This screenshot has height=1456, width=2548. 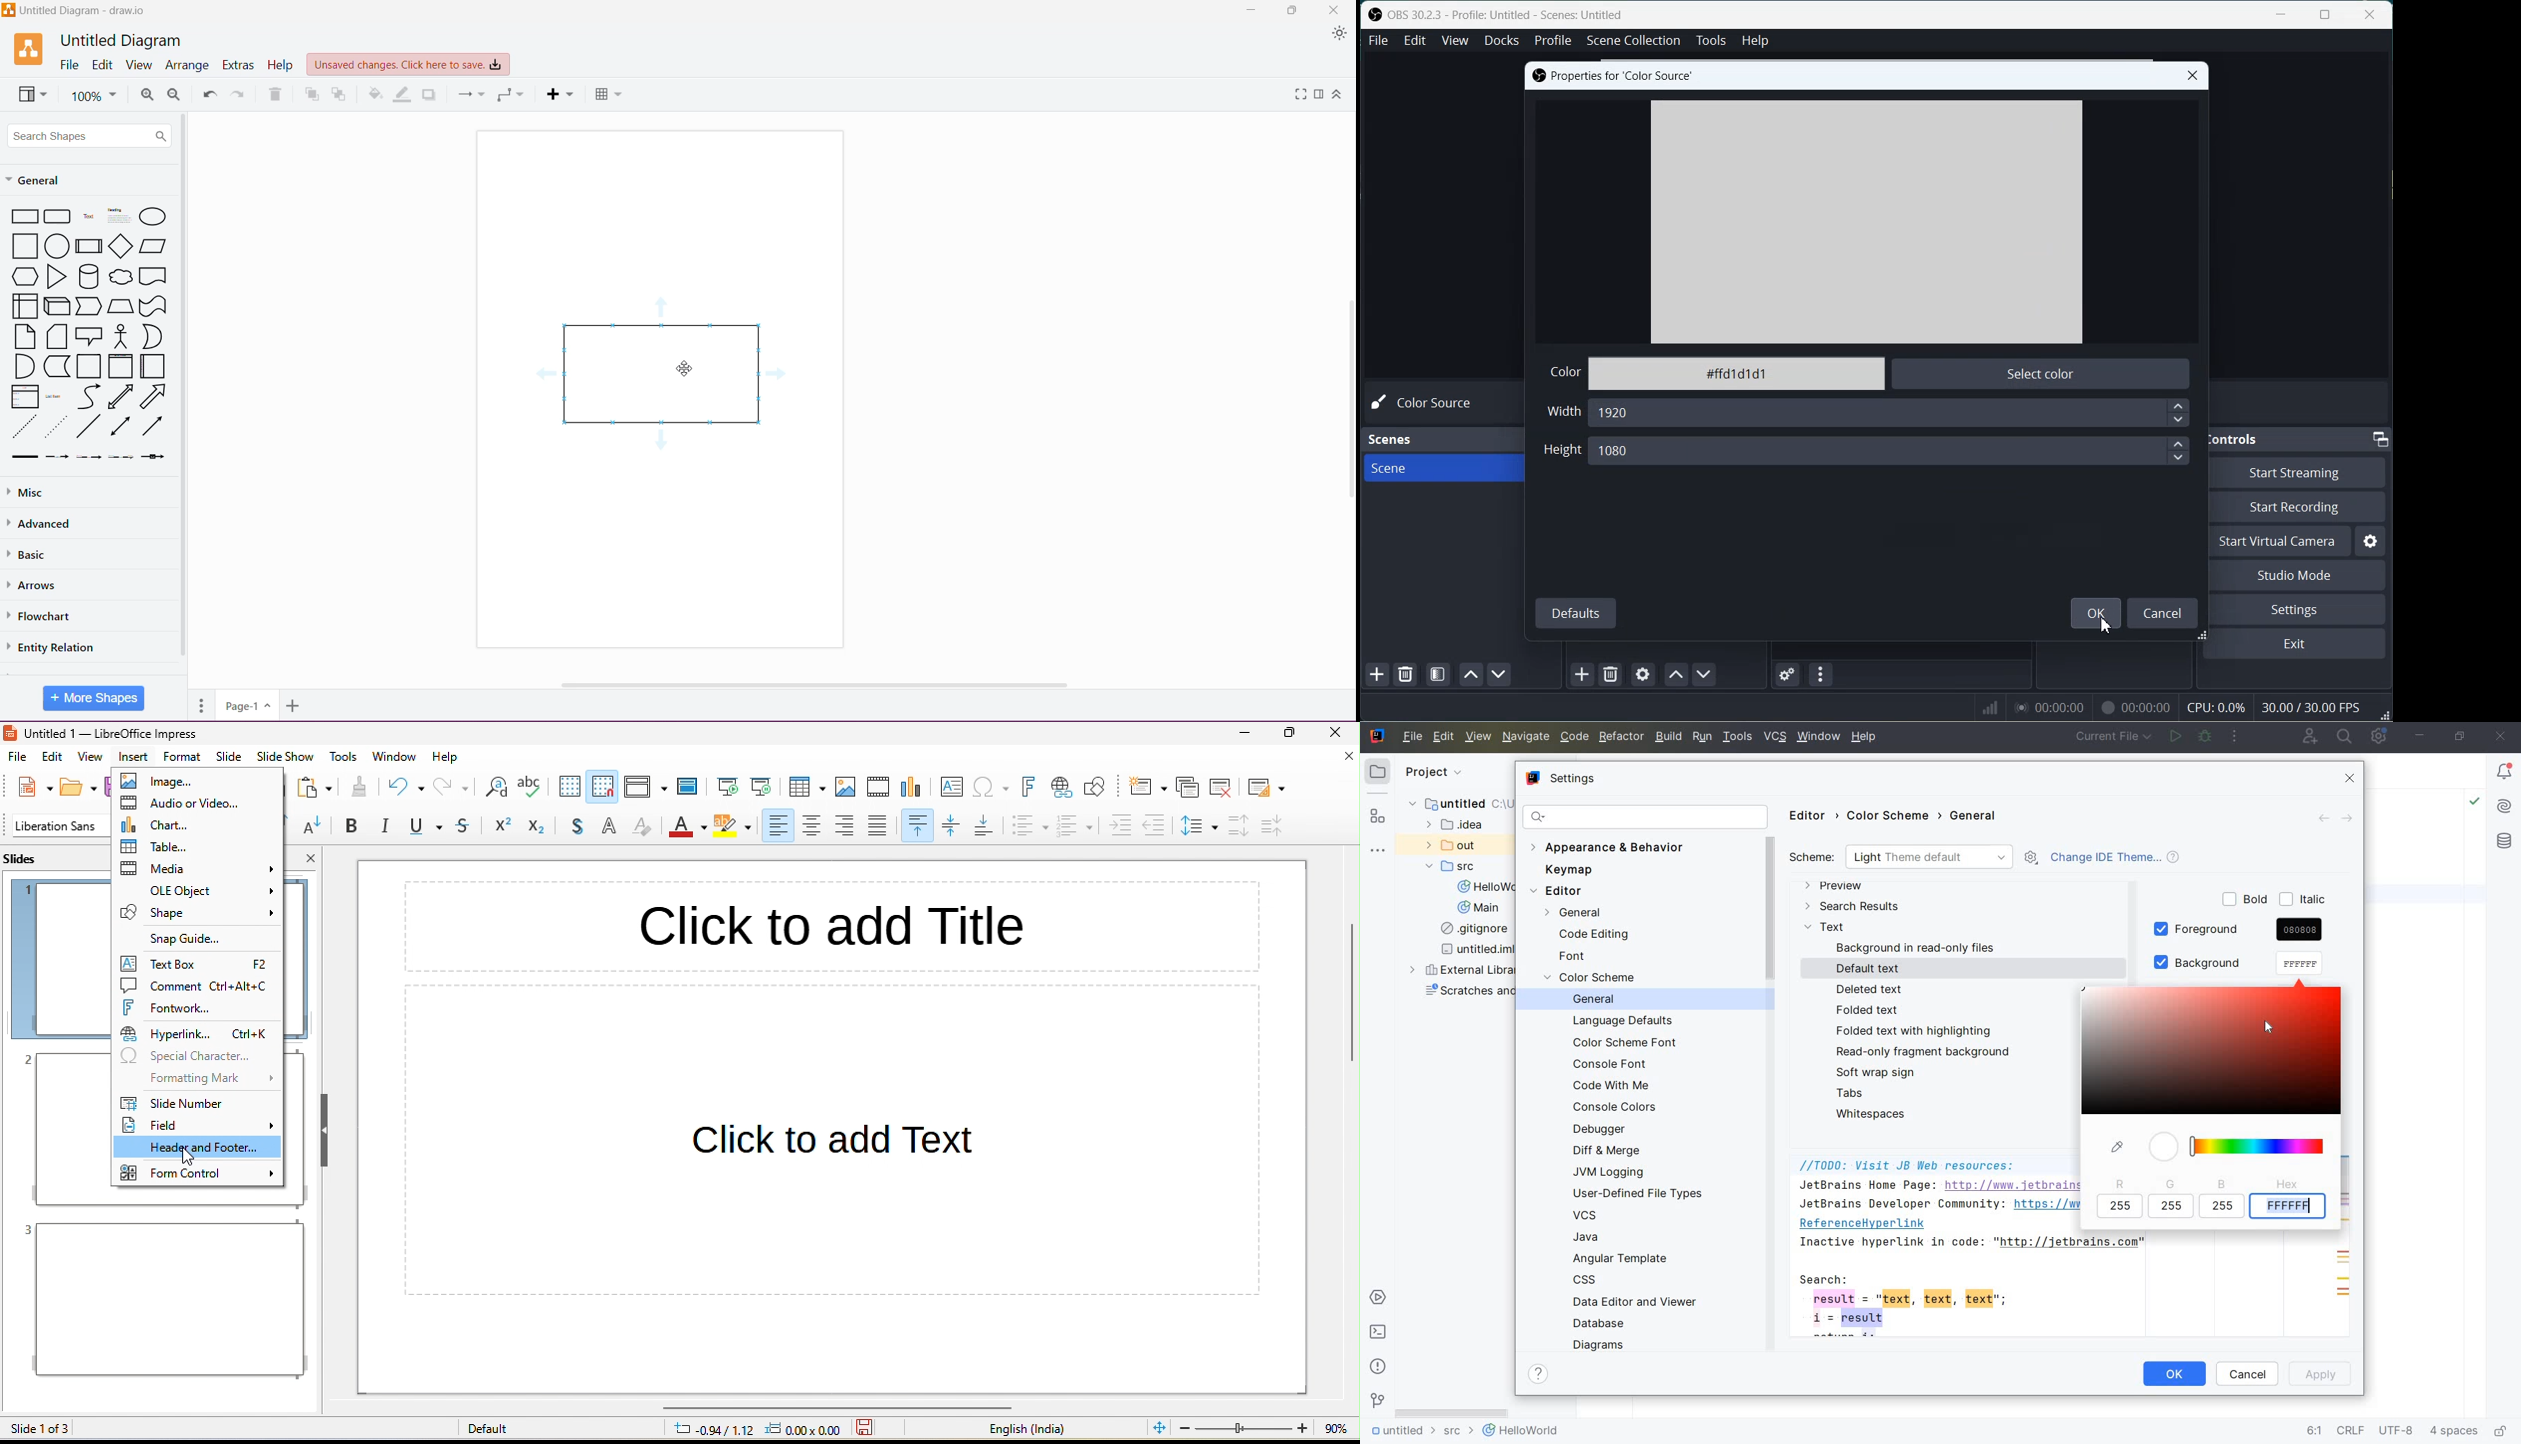 What do you see at coordinates (202, 705) in the screenshot?
I see `Pages` at bounding box center [202, 705].